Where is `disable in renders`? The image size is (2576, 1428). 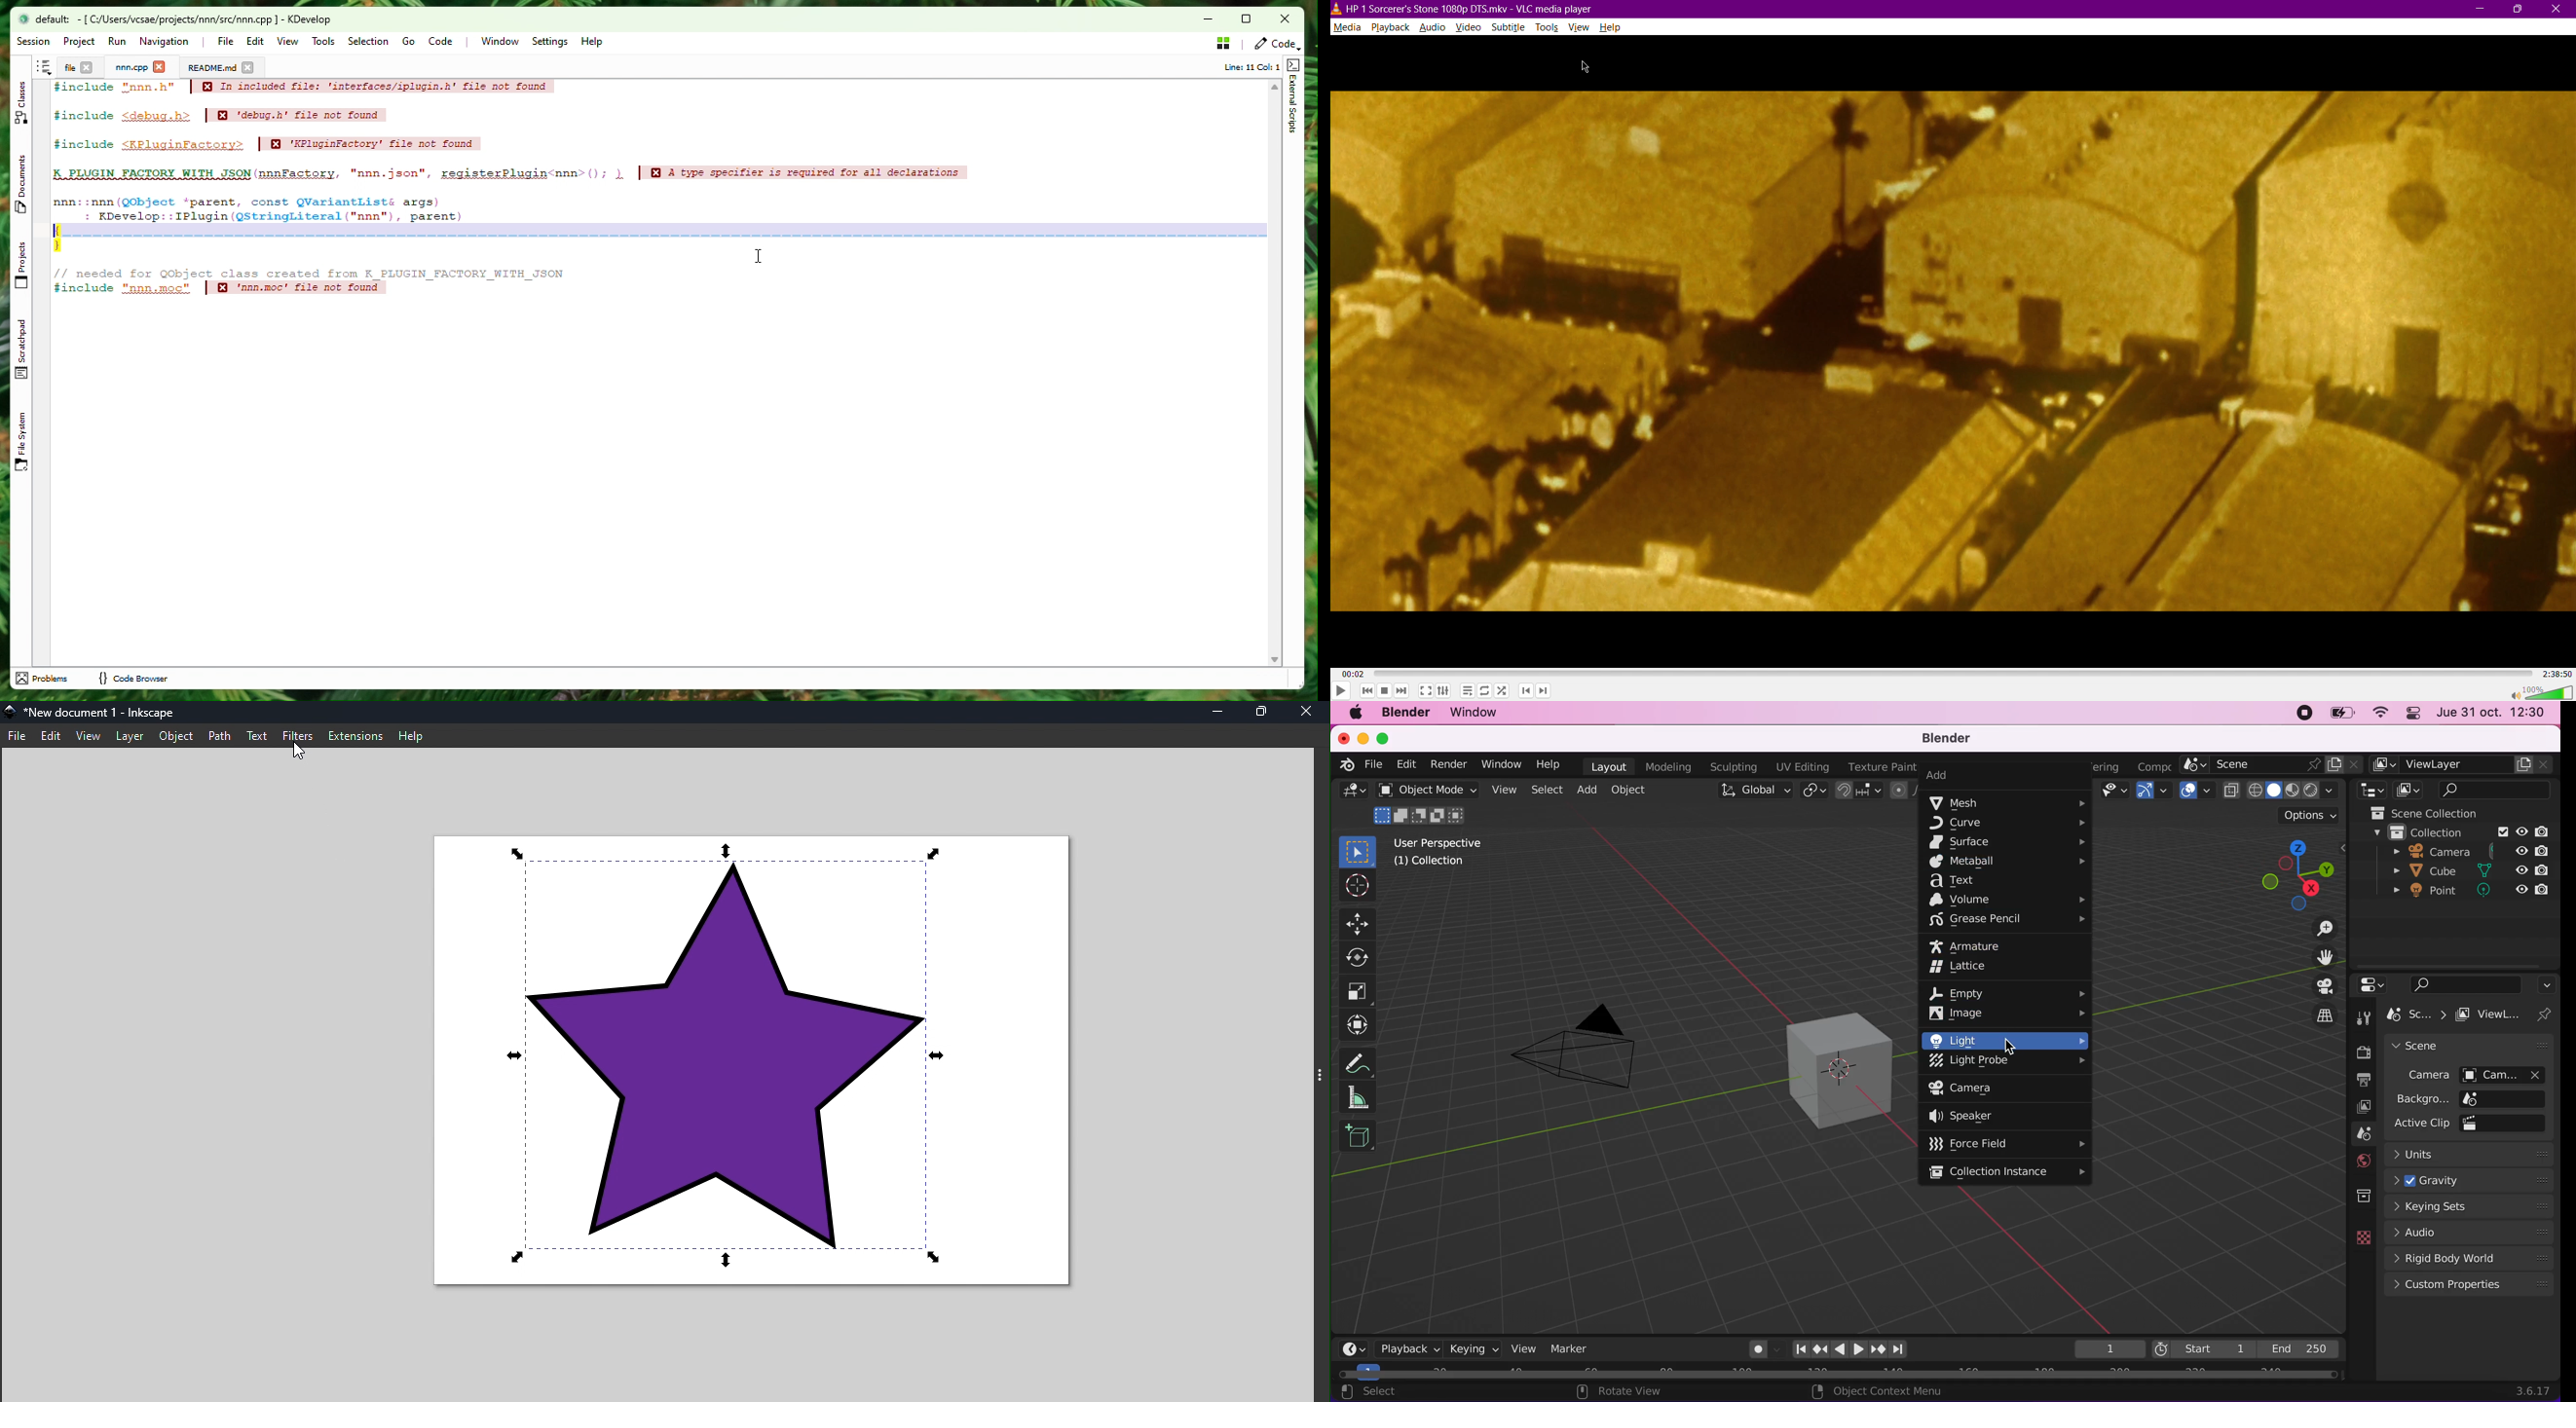 disable in renders is located at coordinates (2547, 831).